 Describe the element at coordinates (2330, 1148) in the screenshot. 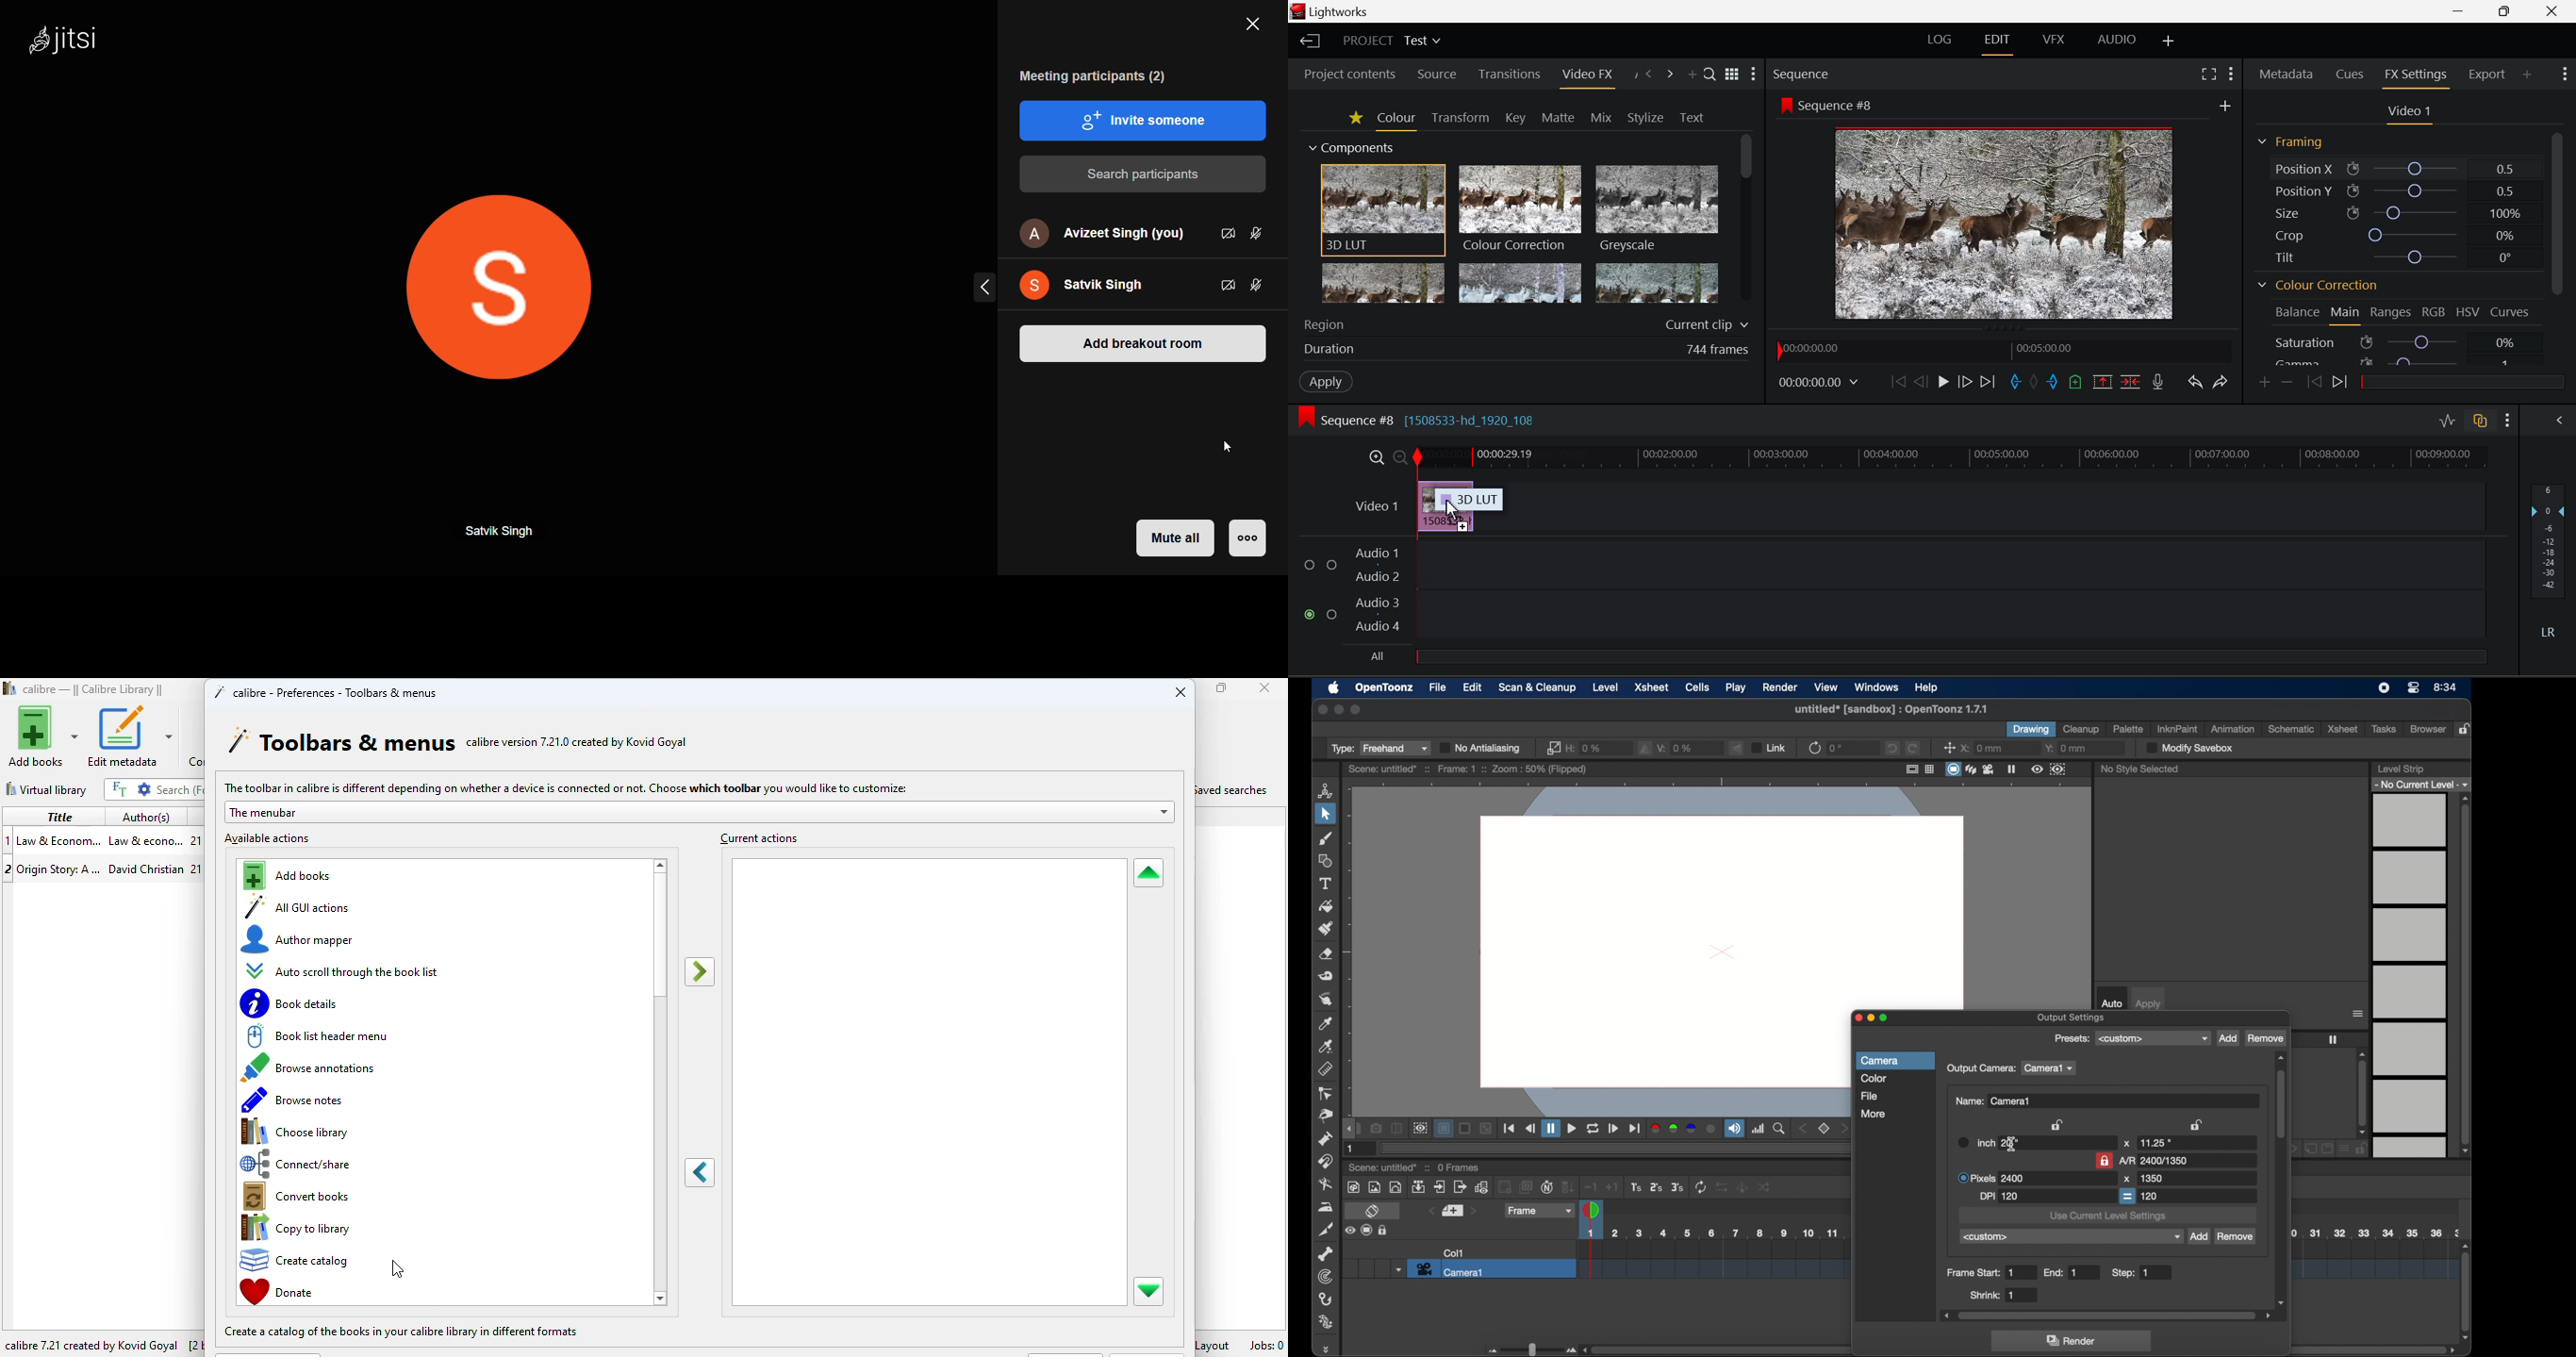

I see `` at that location.